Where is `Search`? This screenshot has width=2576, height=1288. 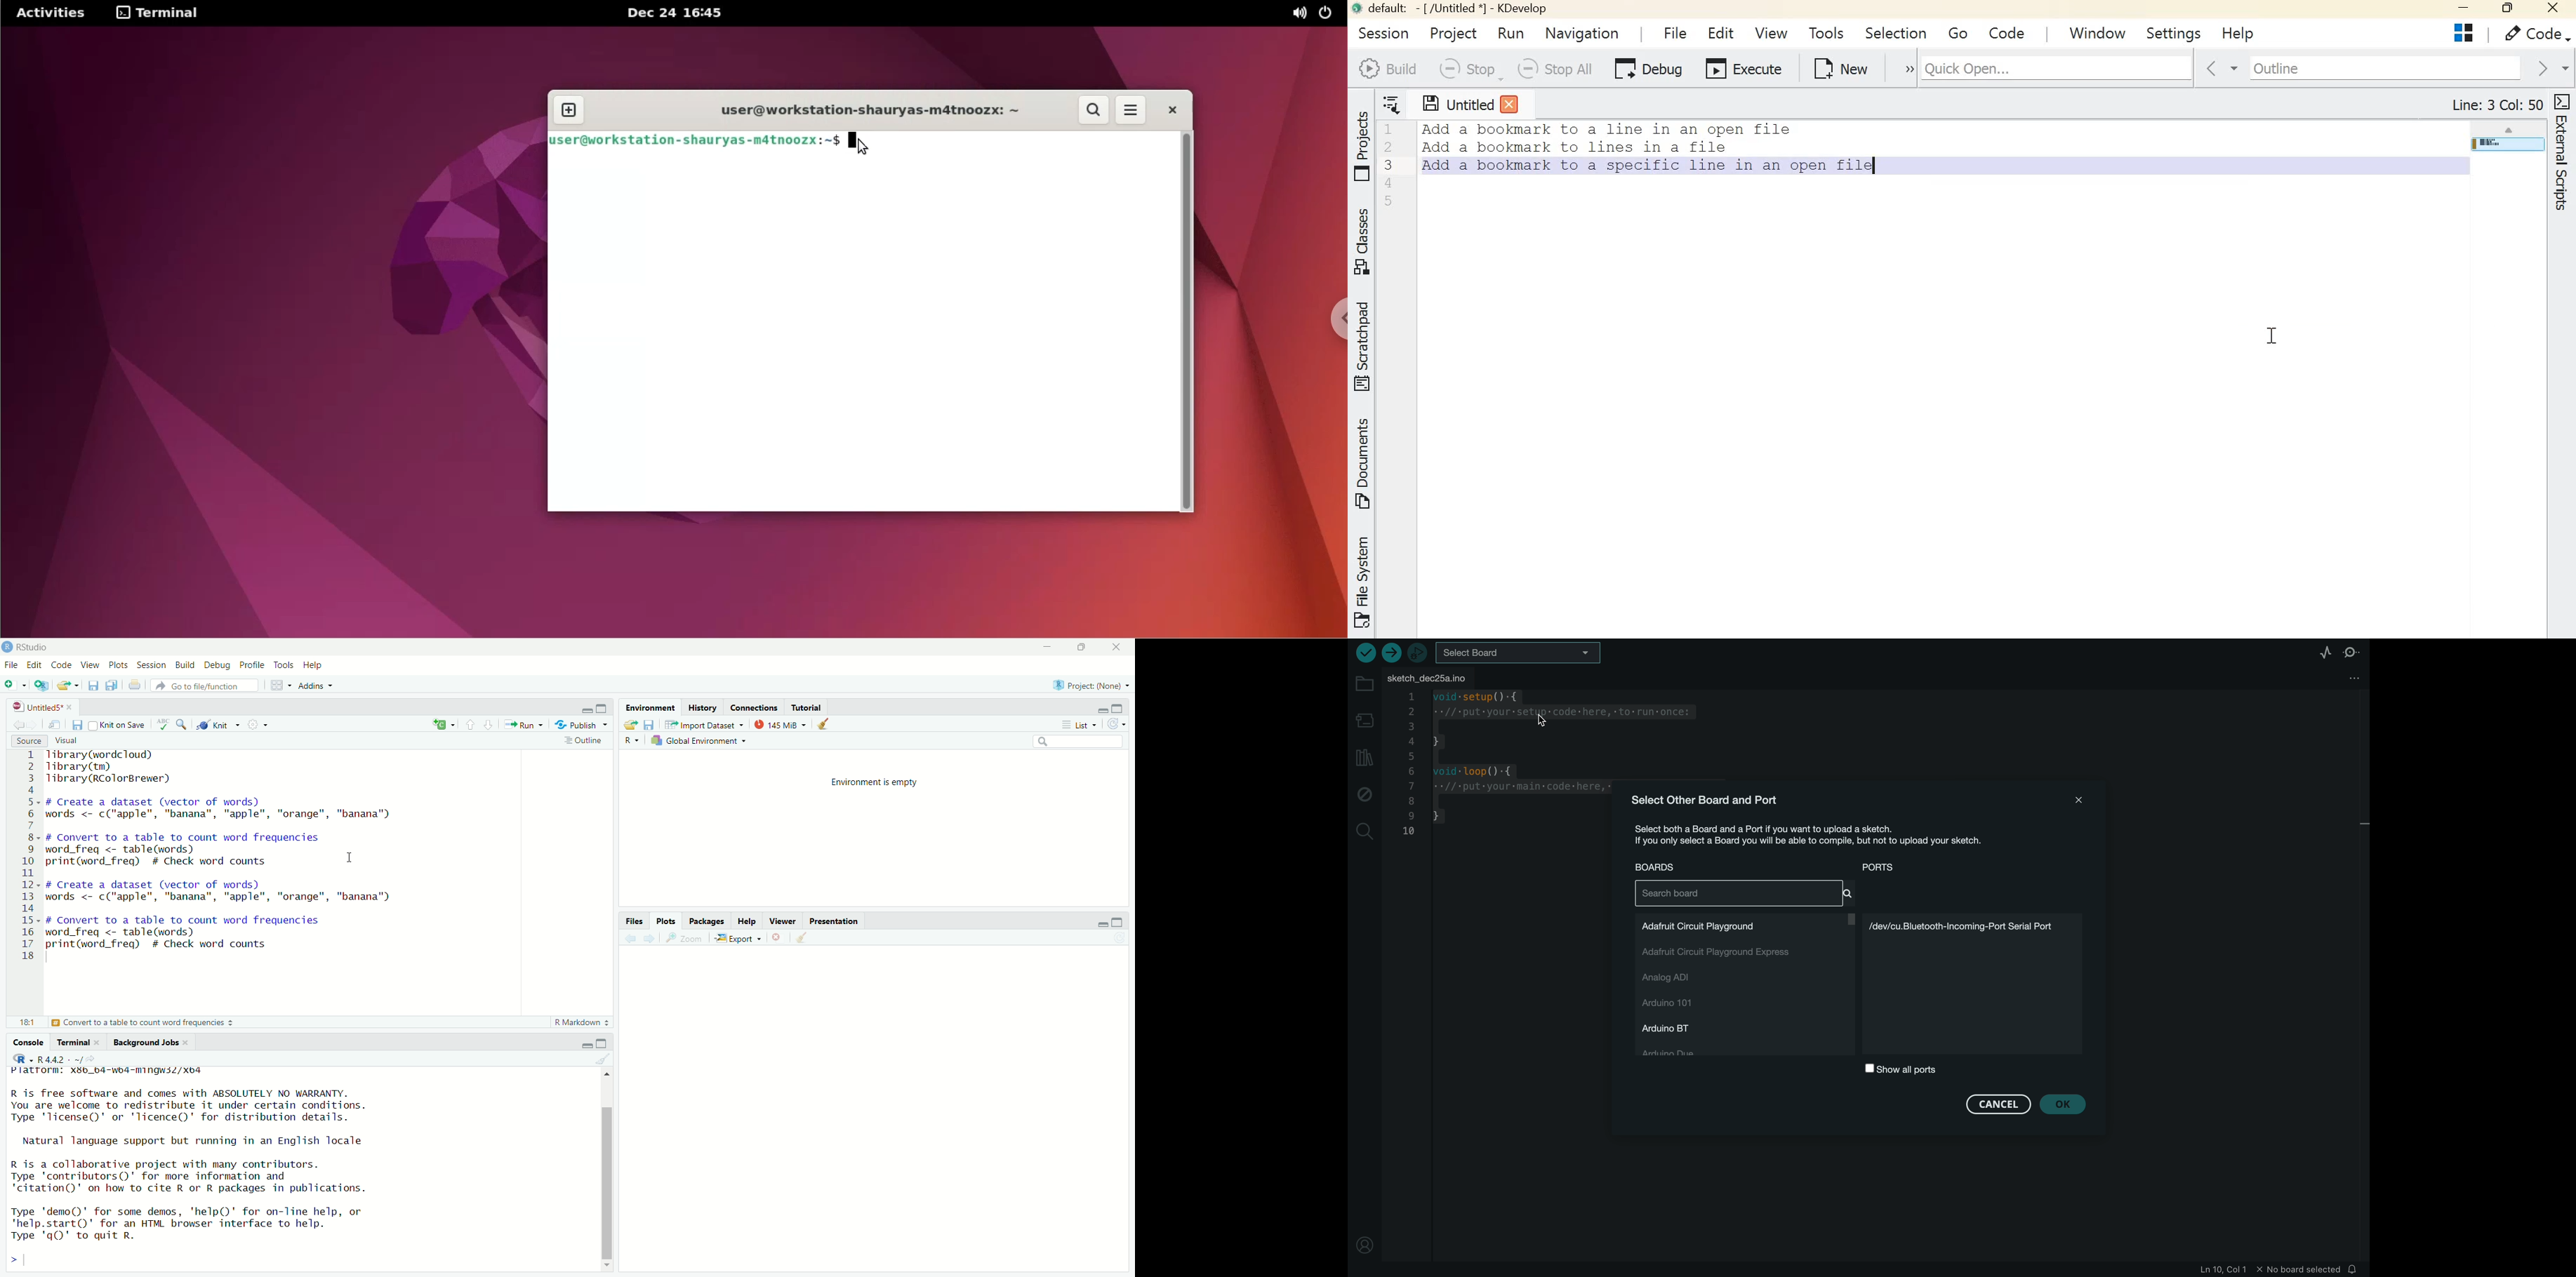 Search is located at coordinates (1076, 742).